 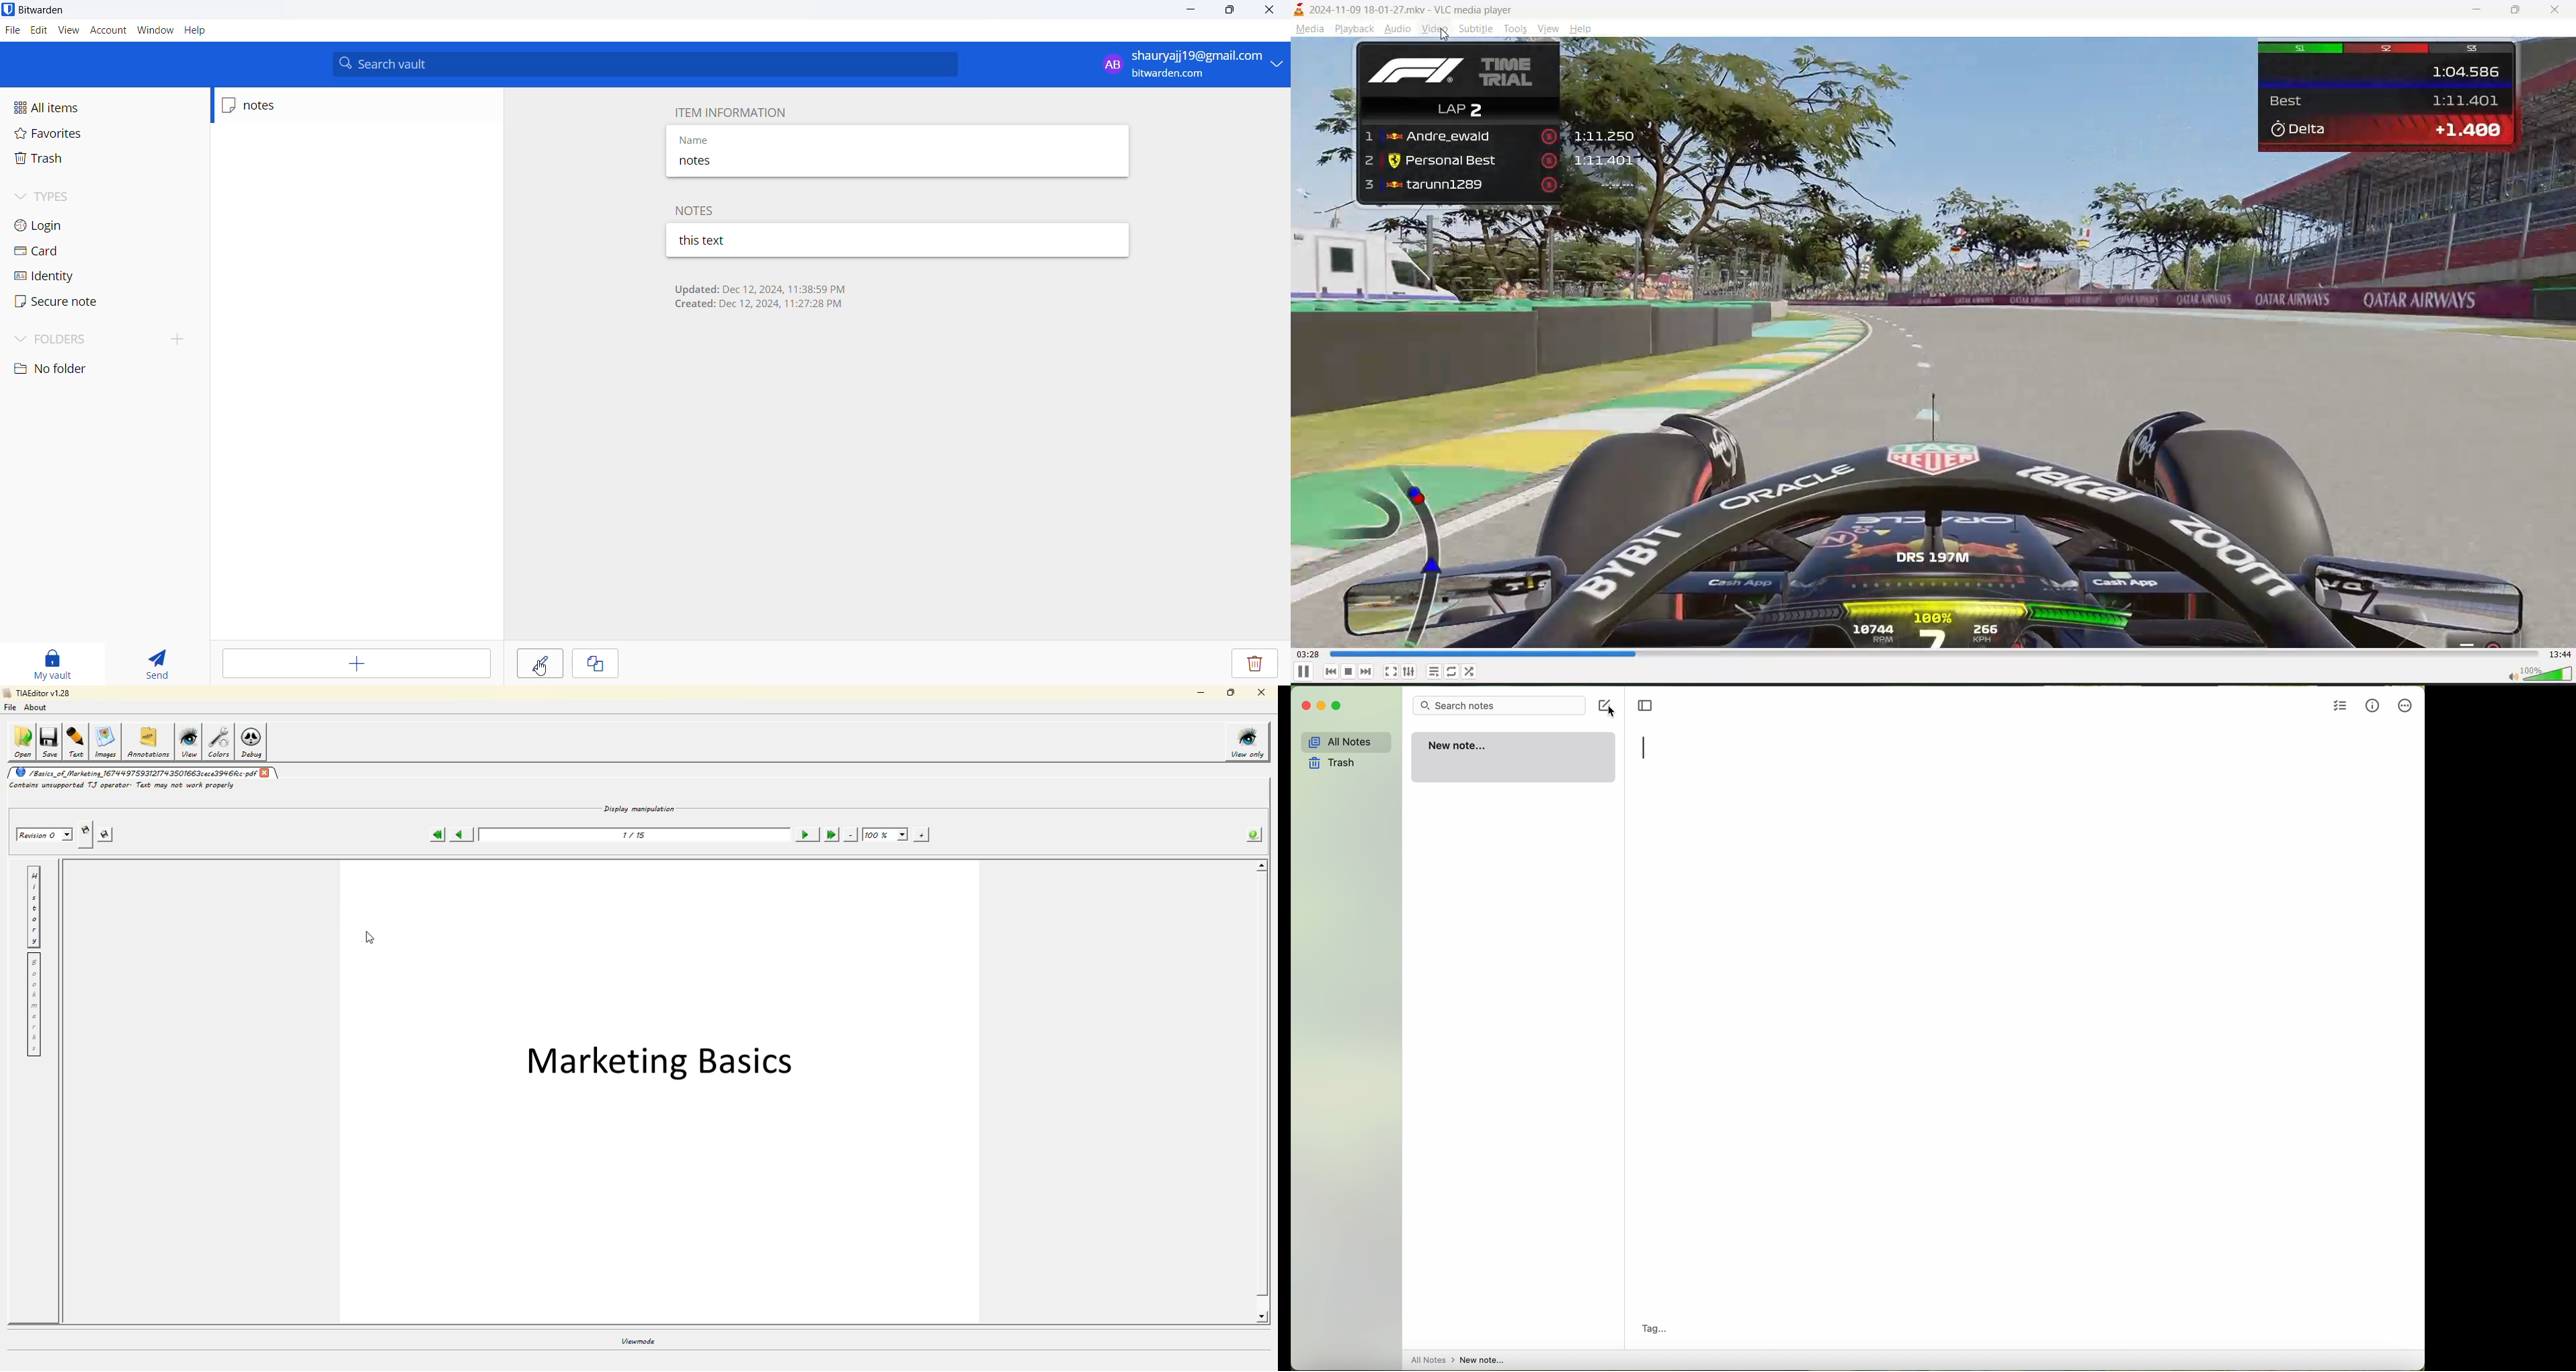 I want to click on pause, so click(x=1302, y=671).